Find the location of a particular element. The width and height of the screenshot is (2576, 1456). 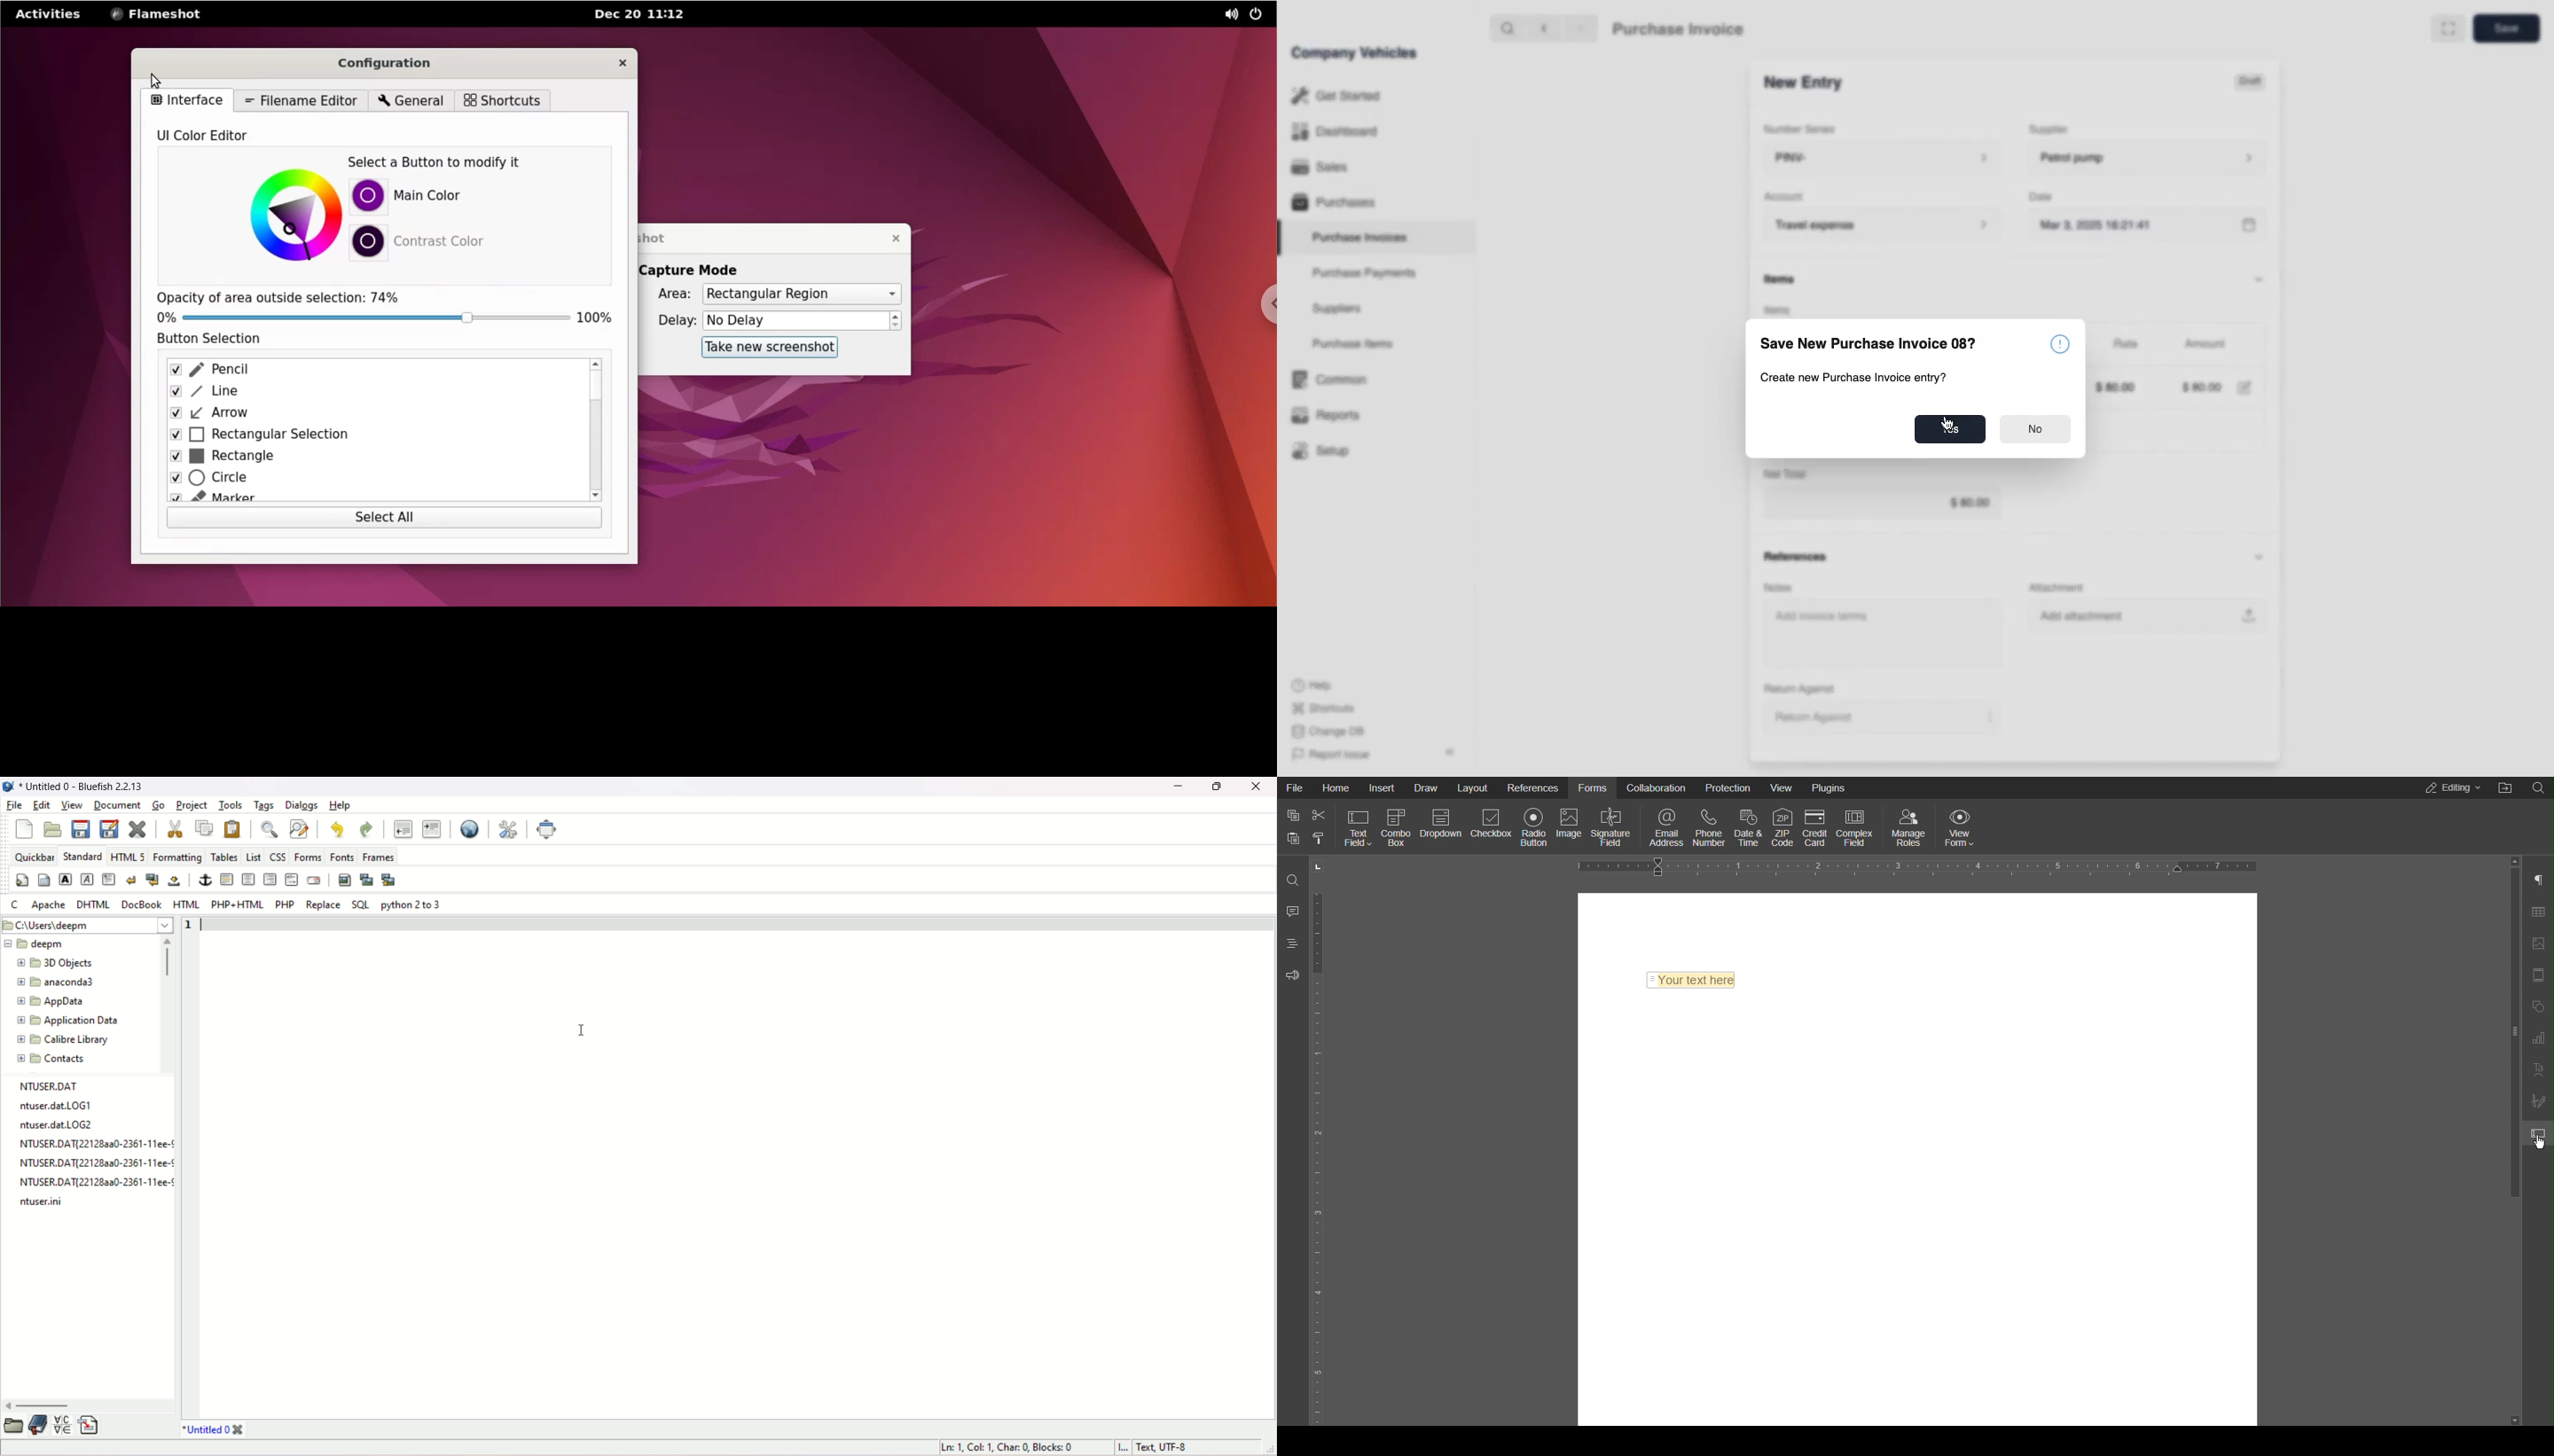

paste is located at coordinates (234, 829).